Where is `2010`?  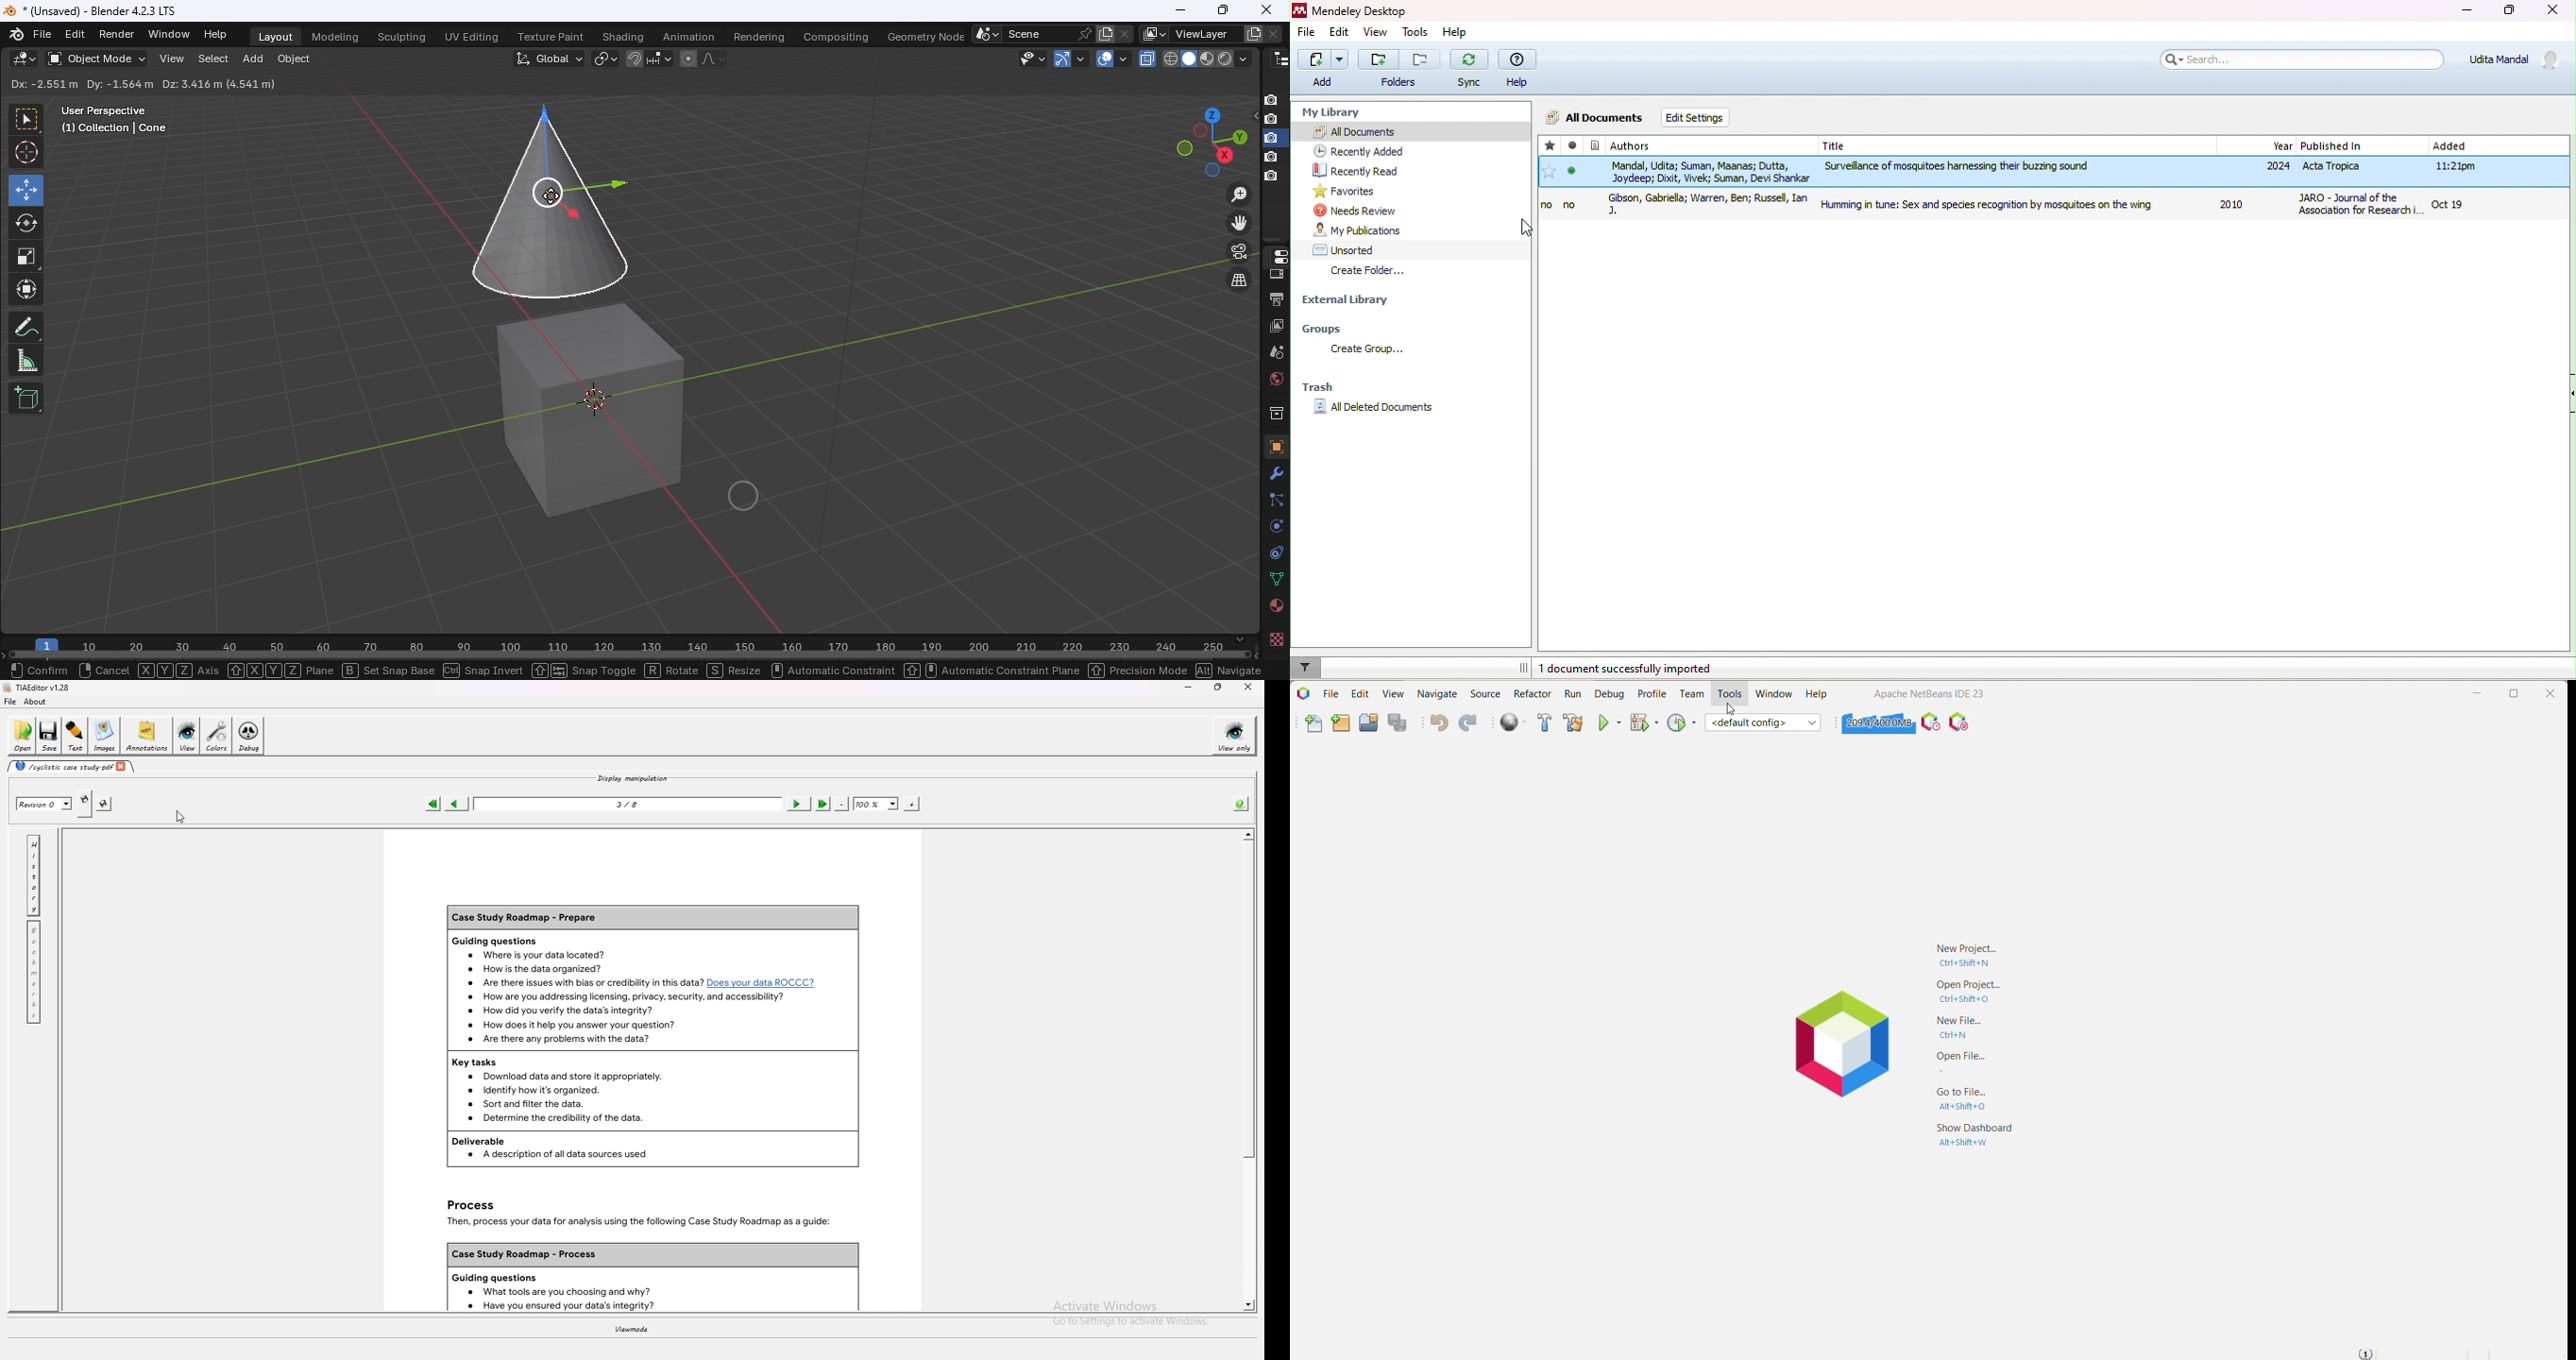
2010 is located at coordinates (2230, 204).